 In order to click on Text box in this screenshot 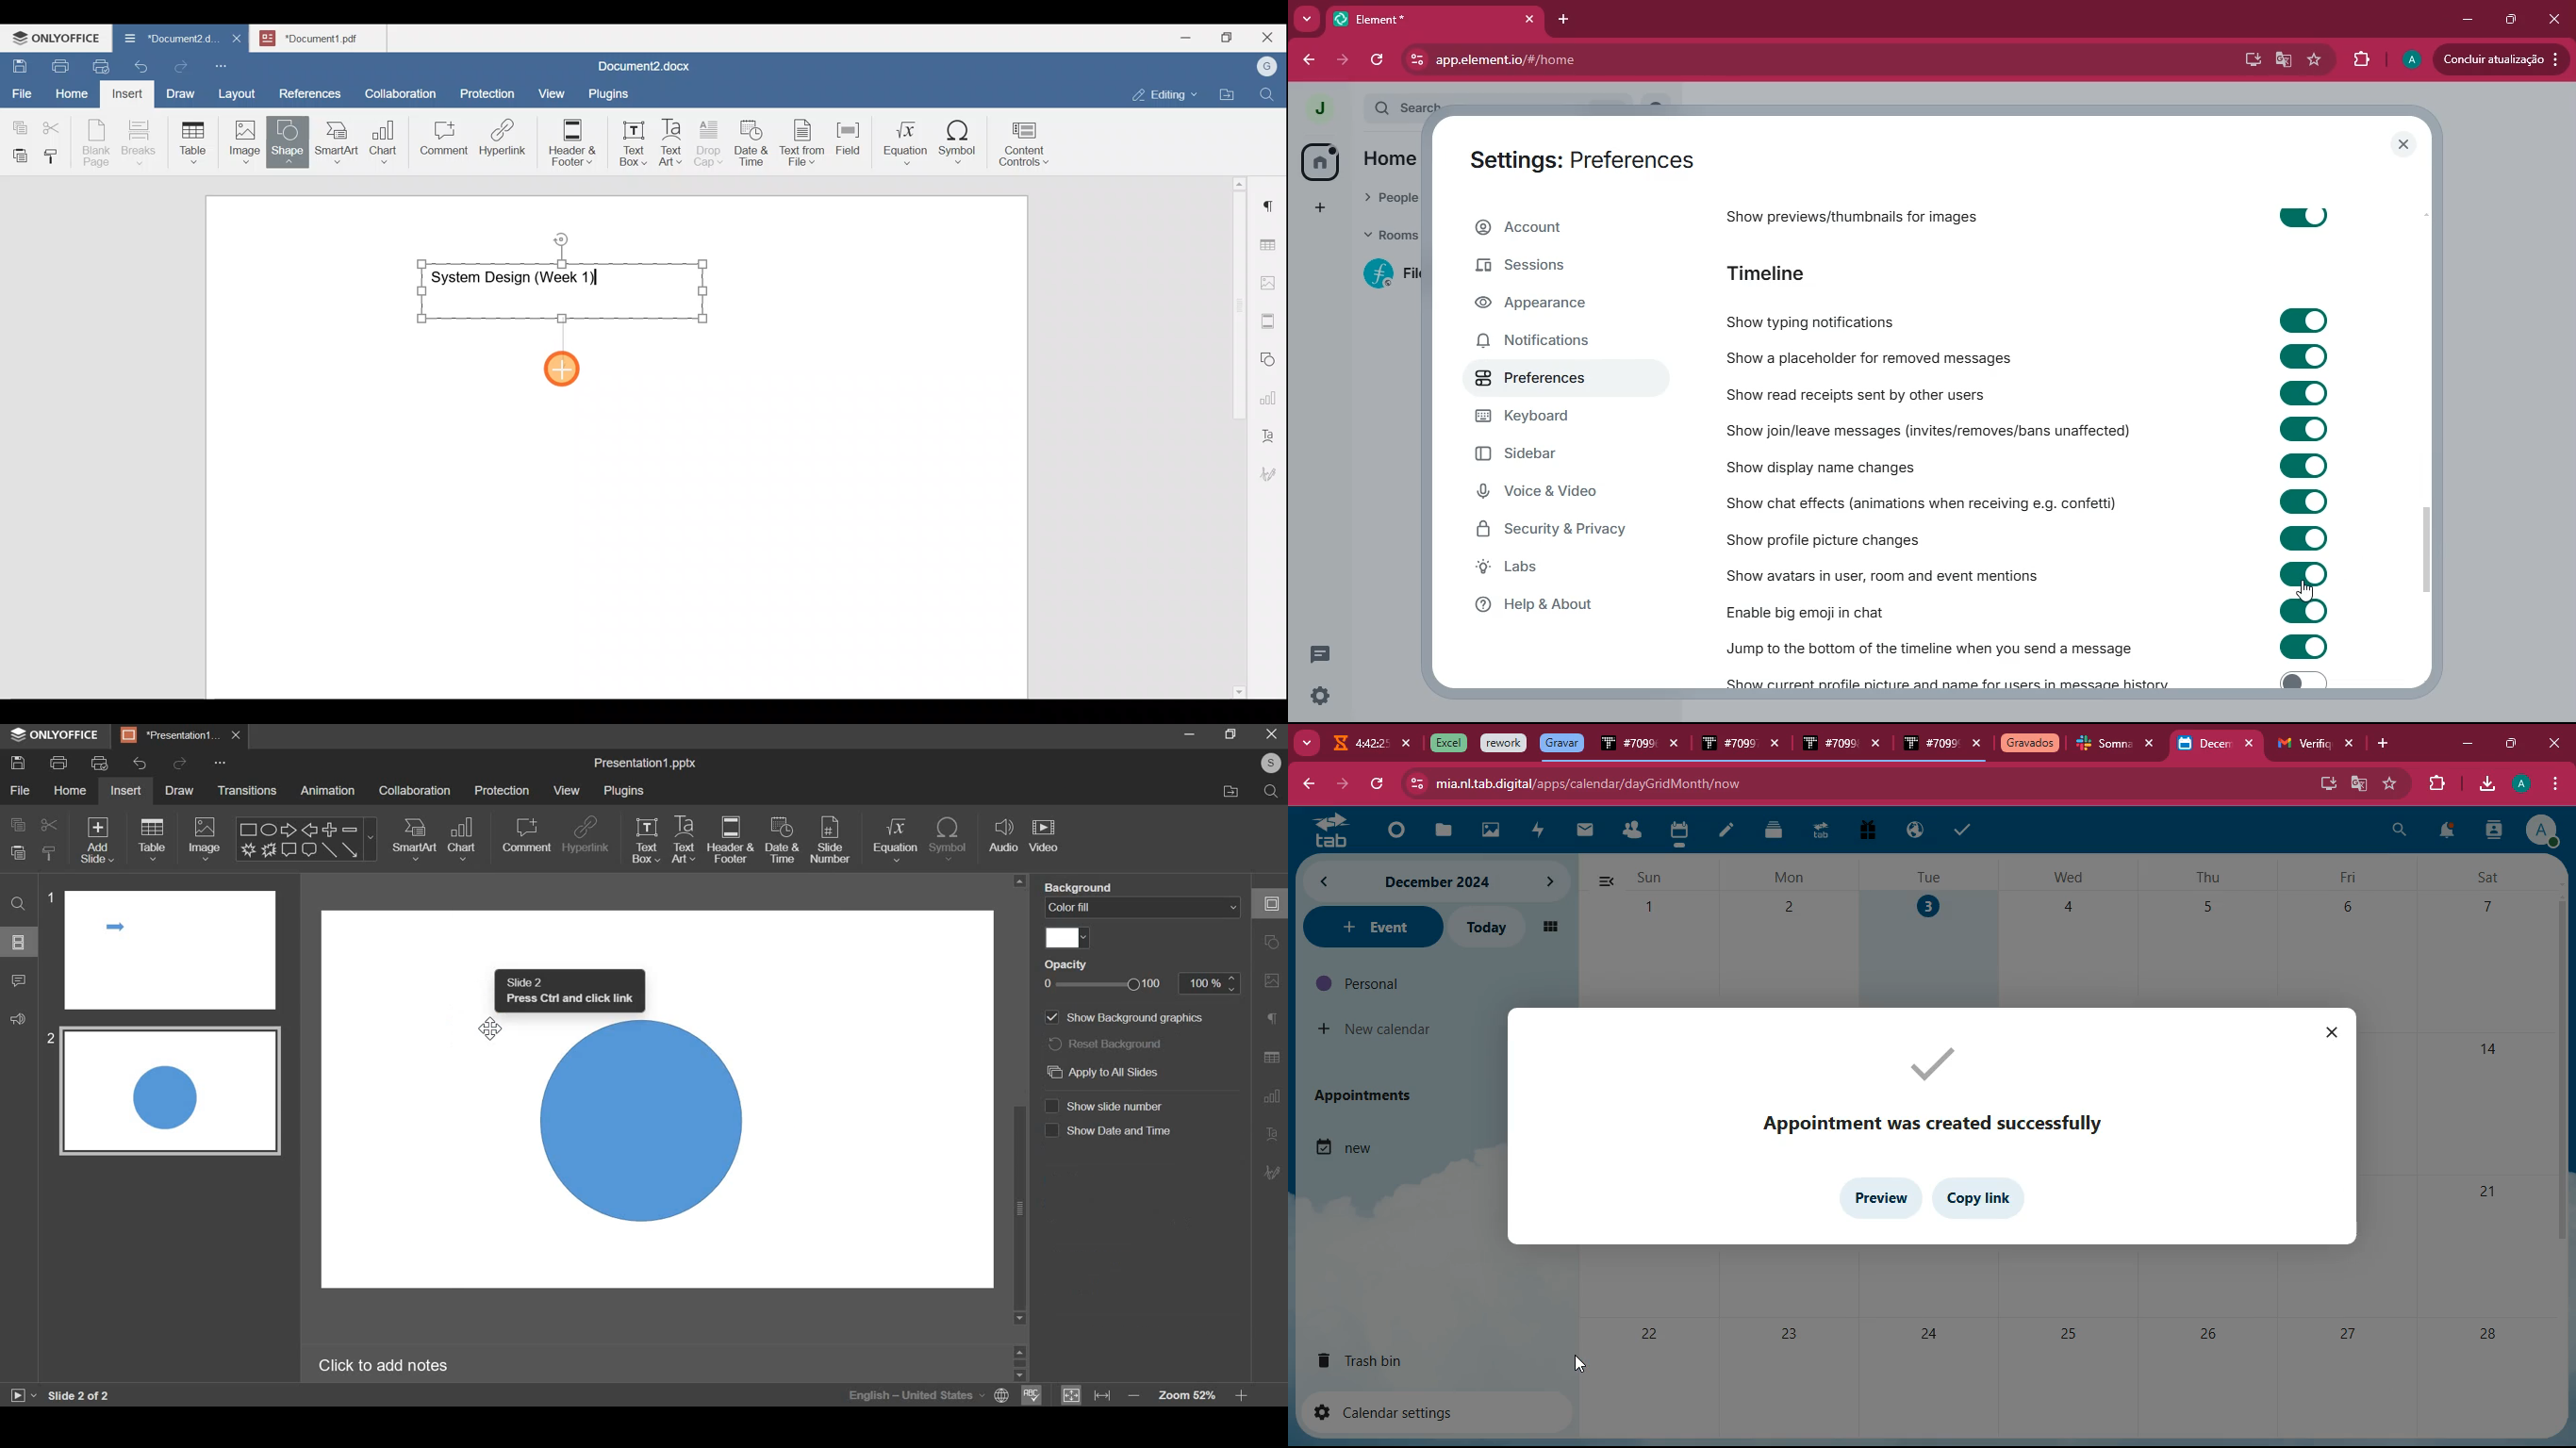, I will do `click(624, 143)`.